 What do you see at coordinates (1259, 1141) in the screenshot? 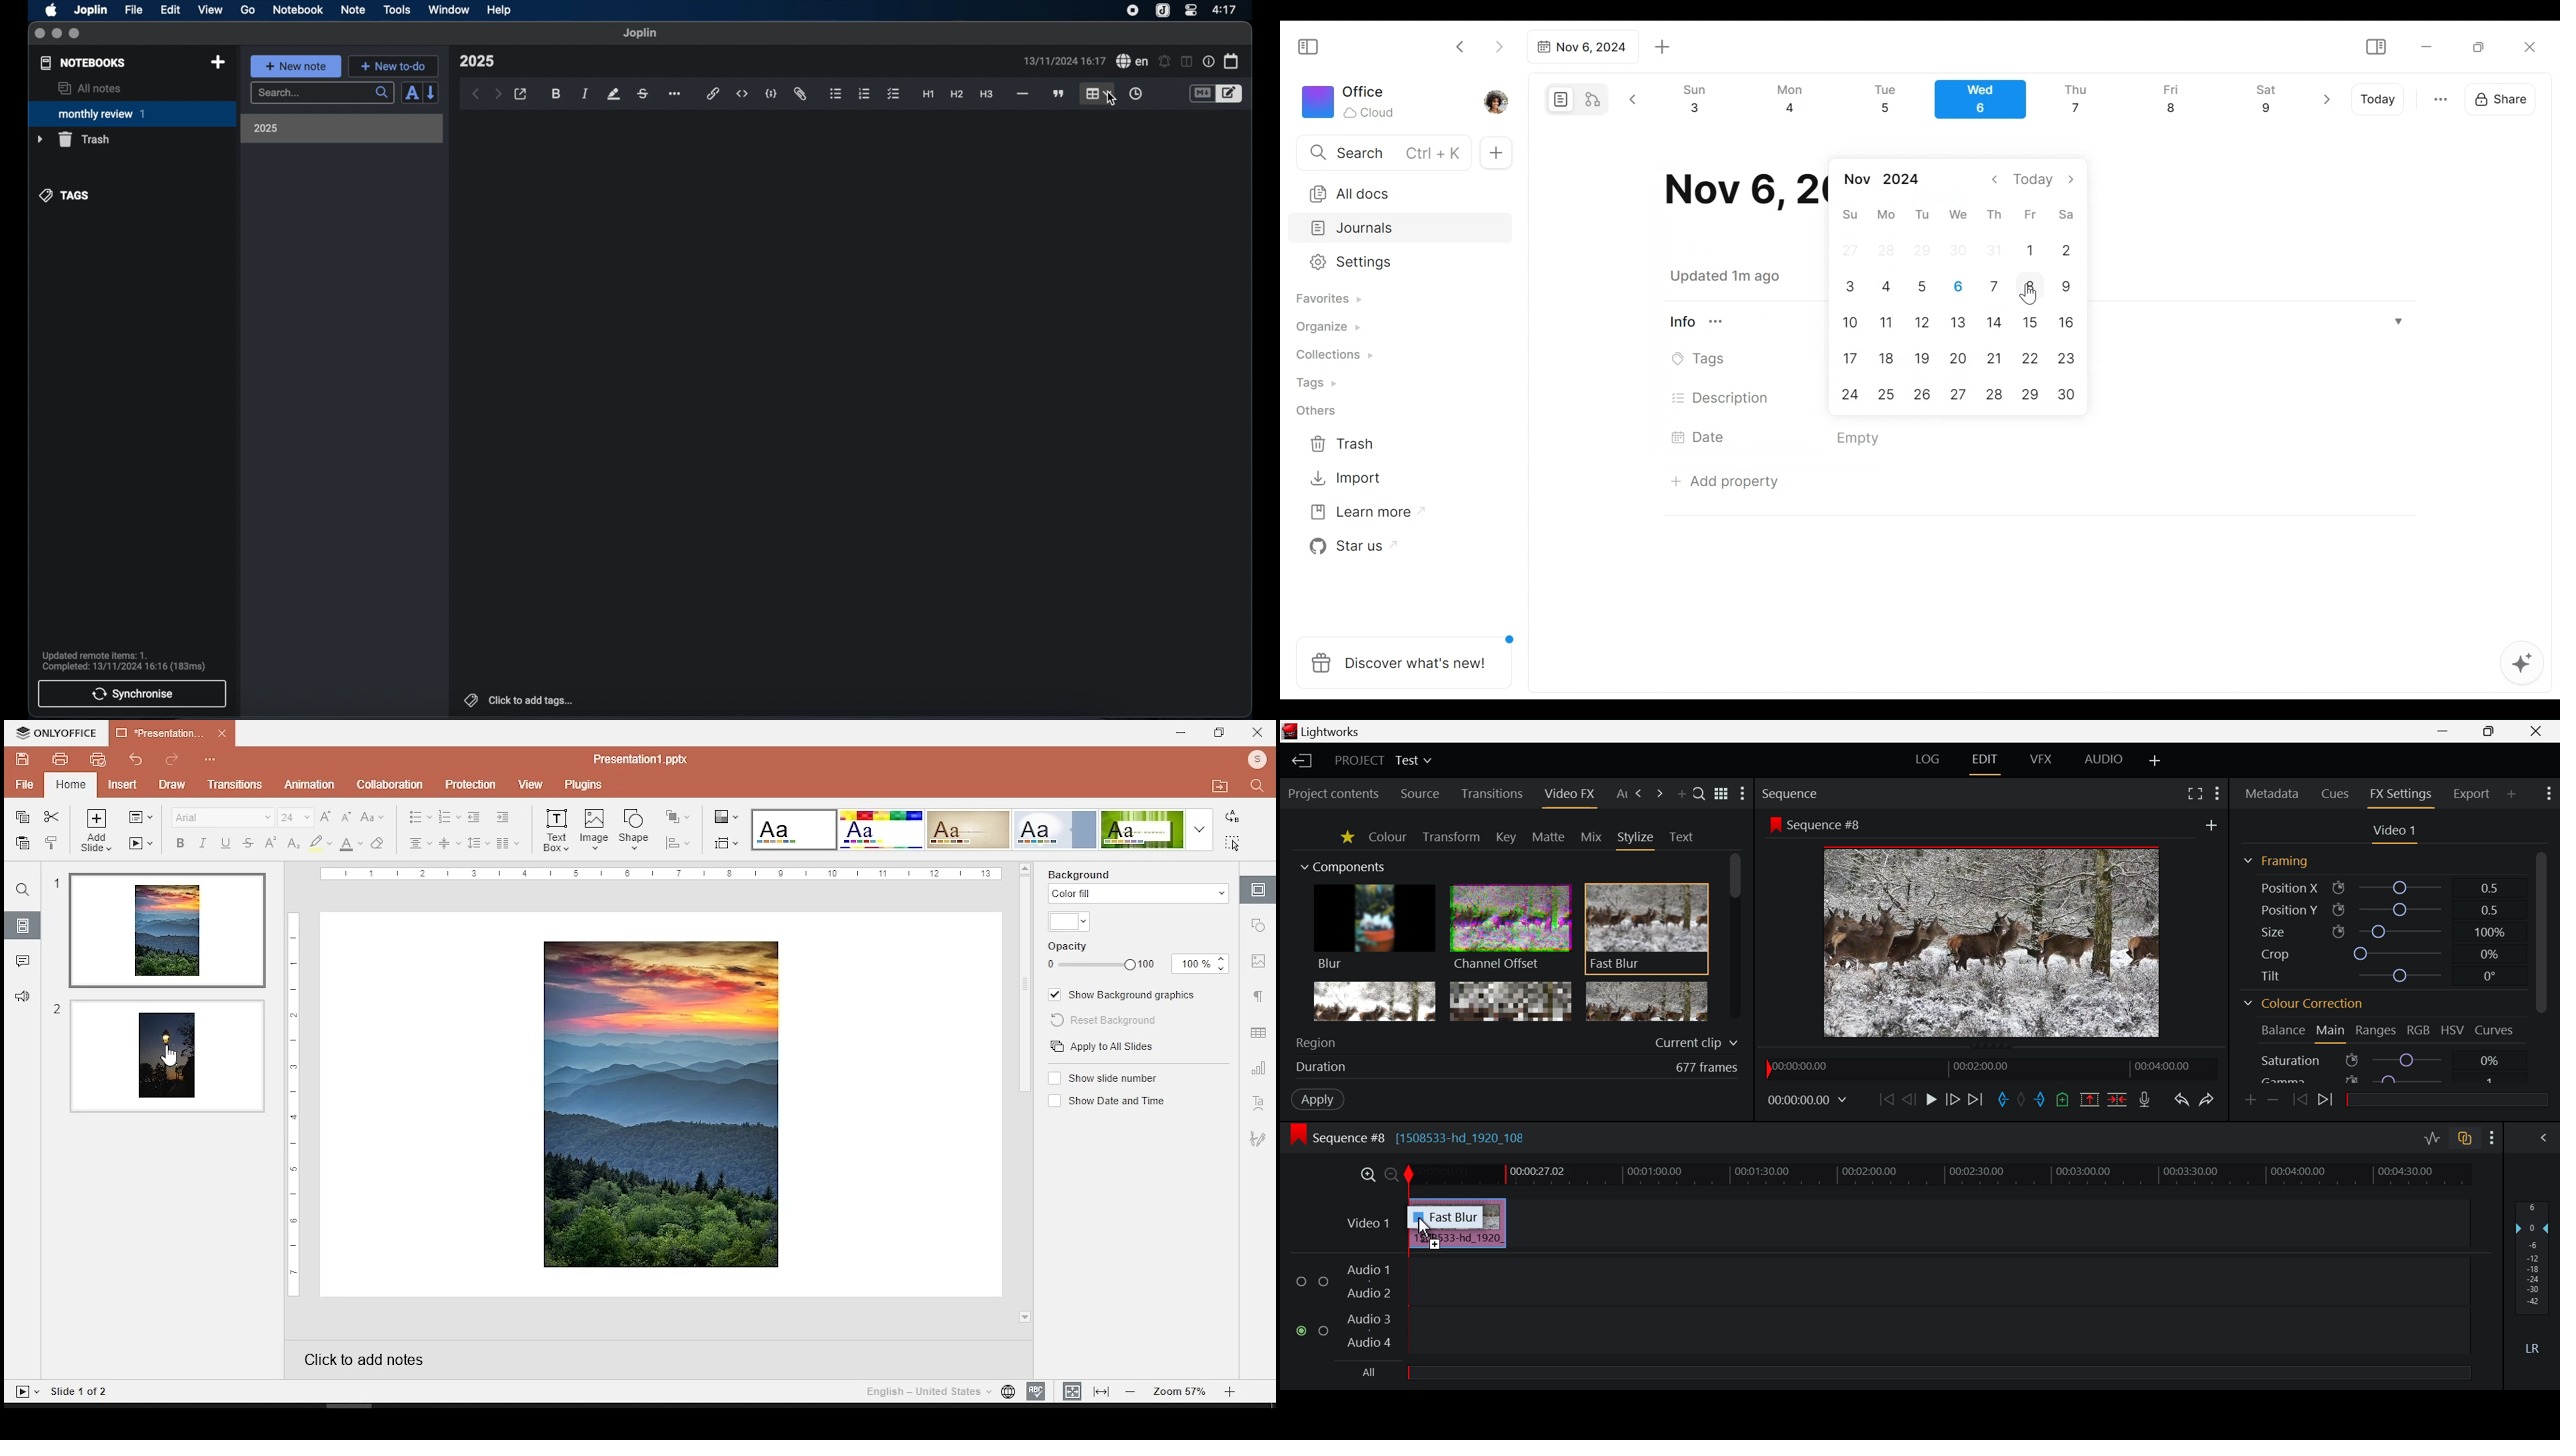
I see `` at bounding box center [1259, 1141].